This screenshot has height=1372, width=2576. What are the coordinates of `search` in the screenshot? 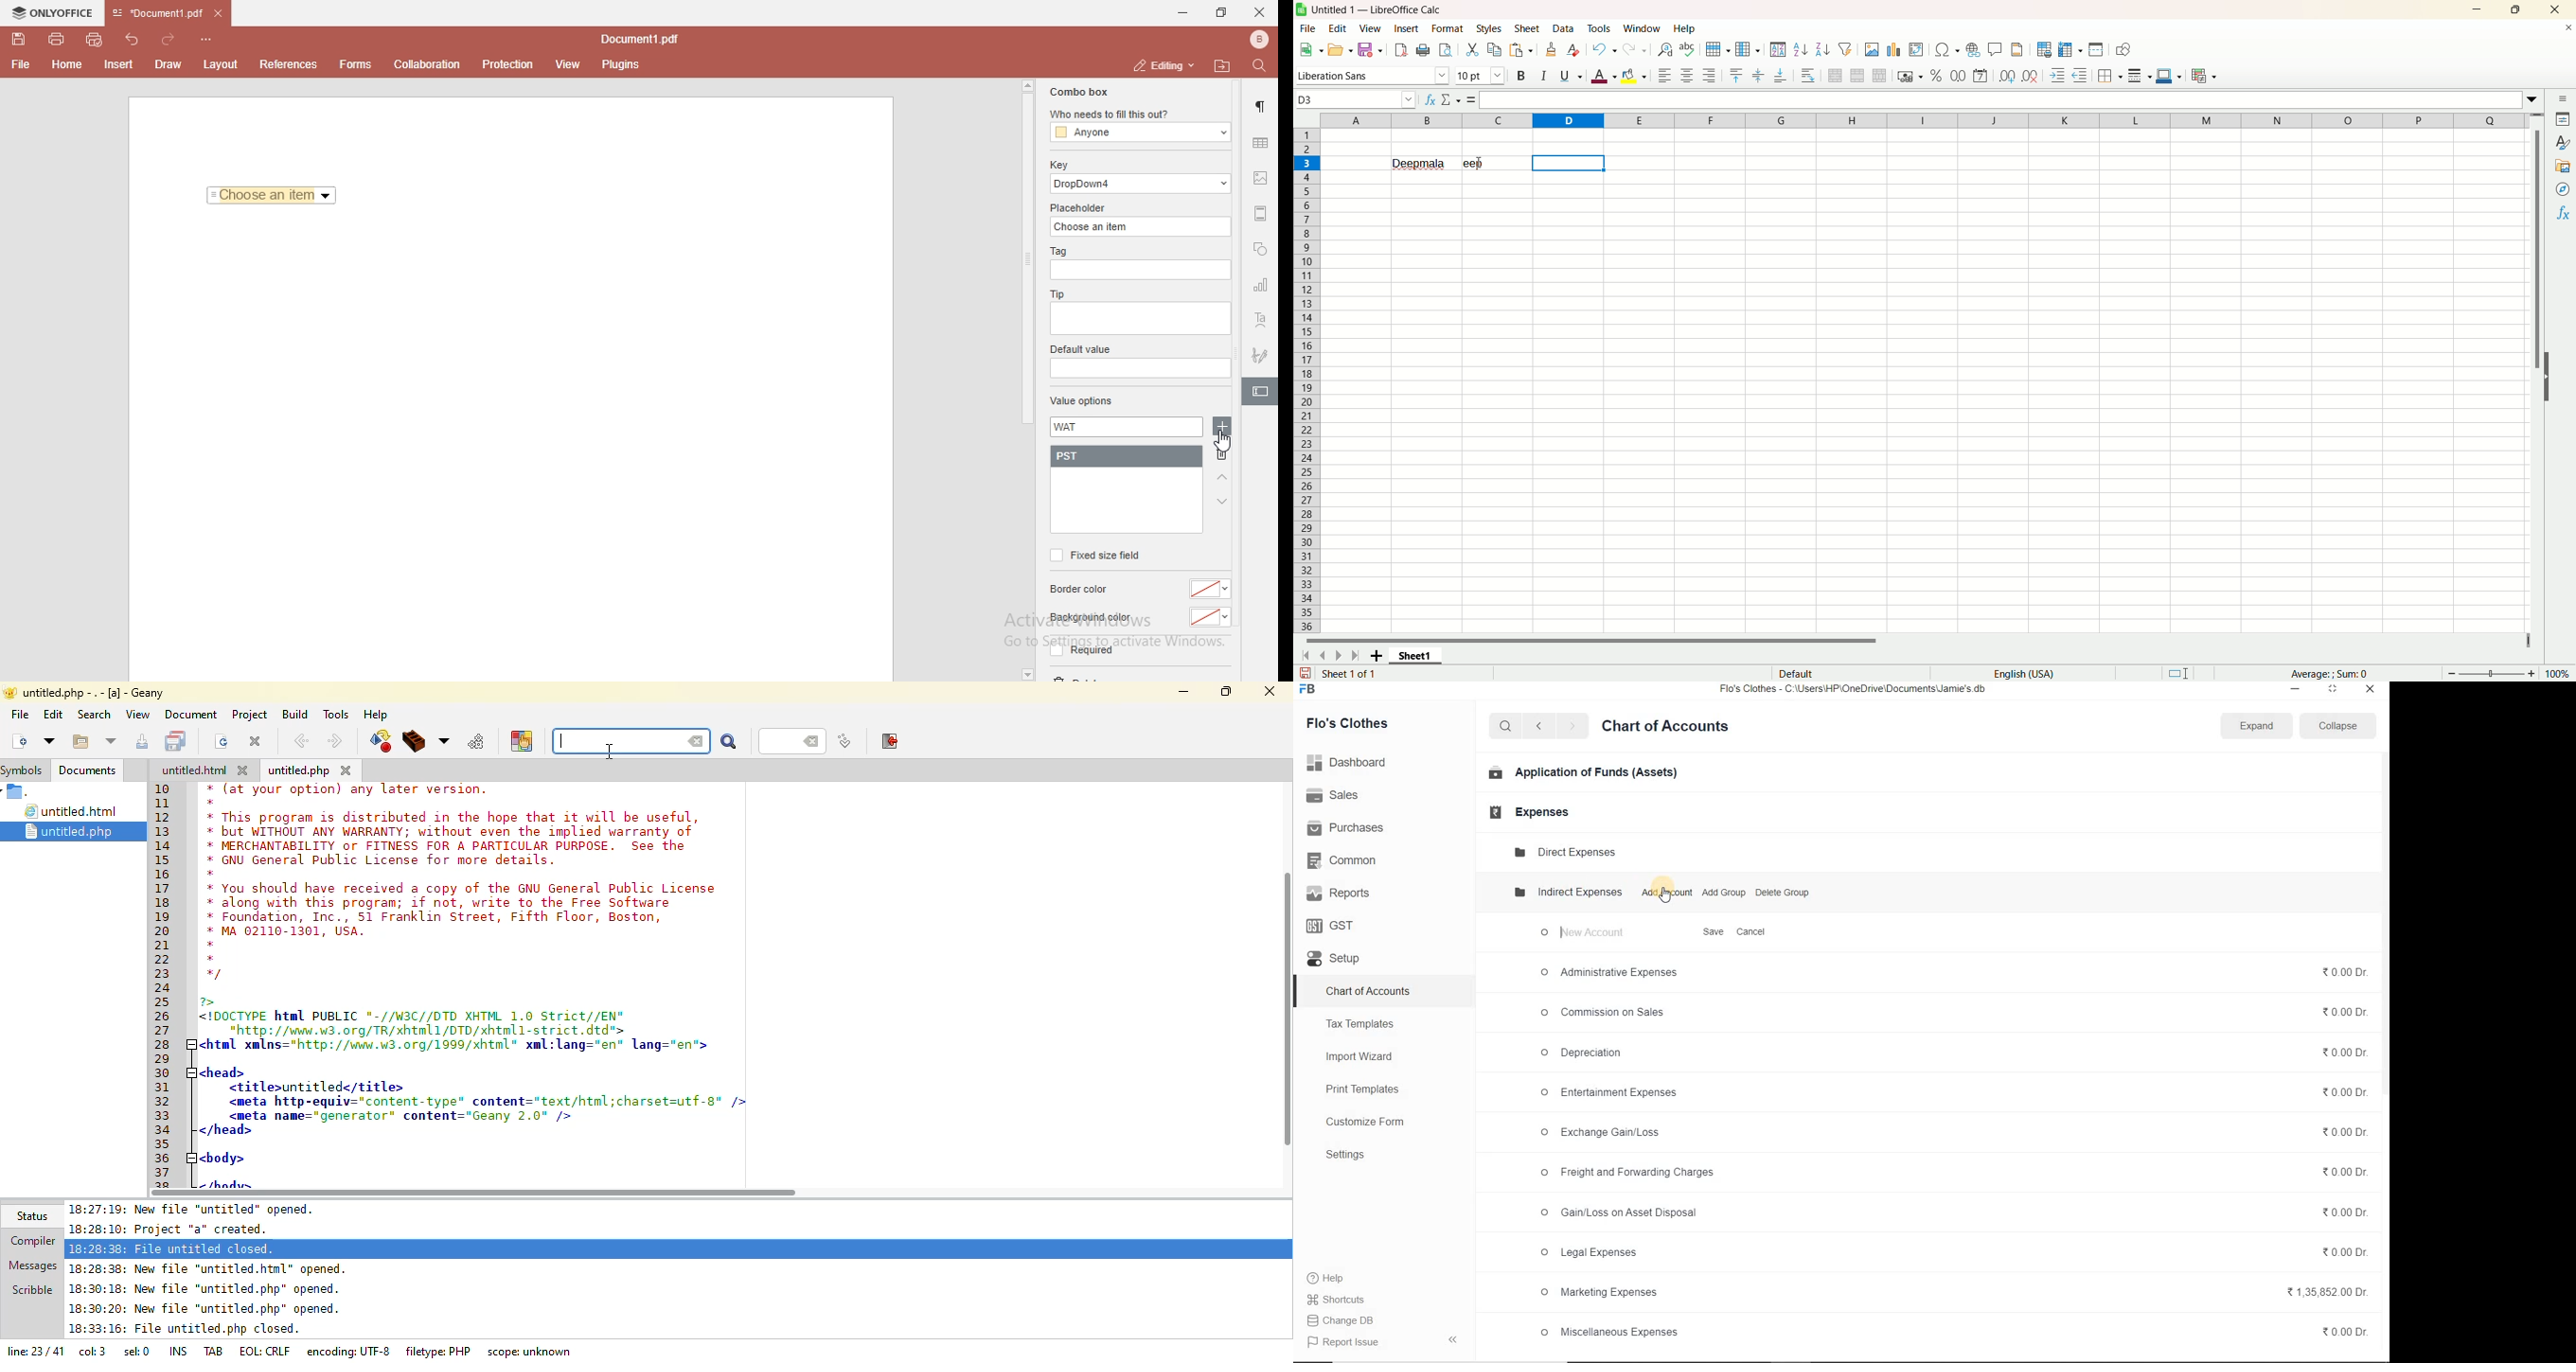 It's located at (729, 743).